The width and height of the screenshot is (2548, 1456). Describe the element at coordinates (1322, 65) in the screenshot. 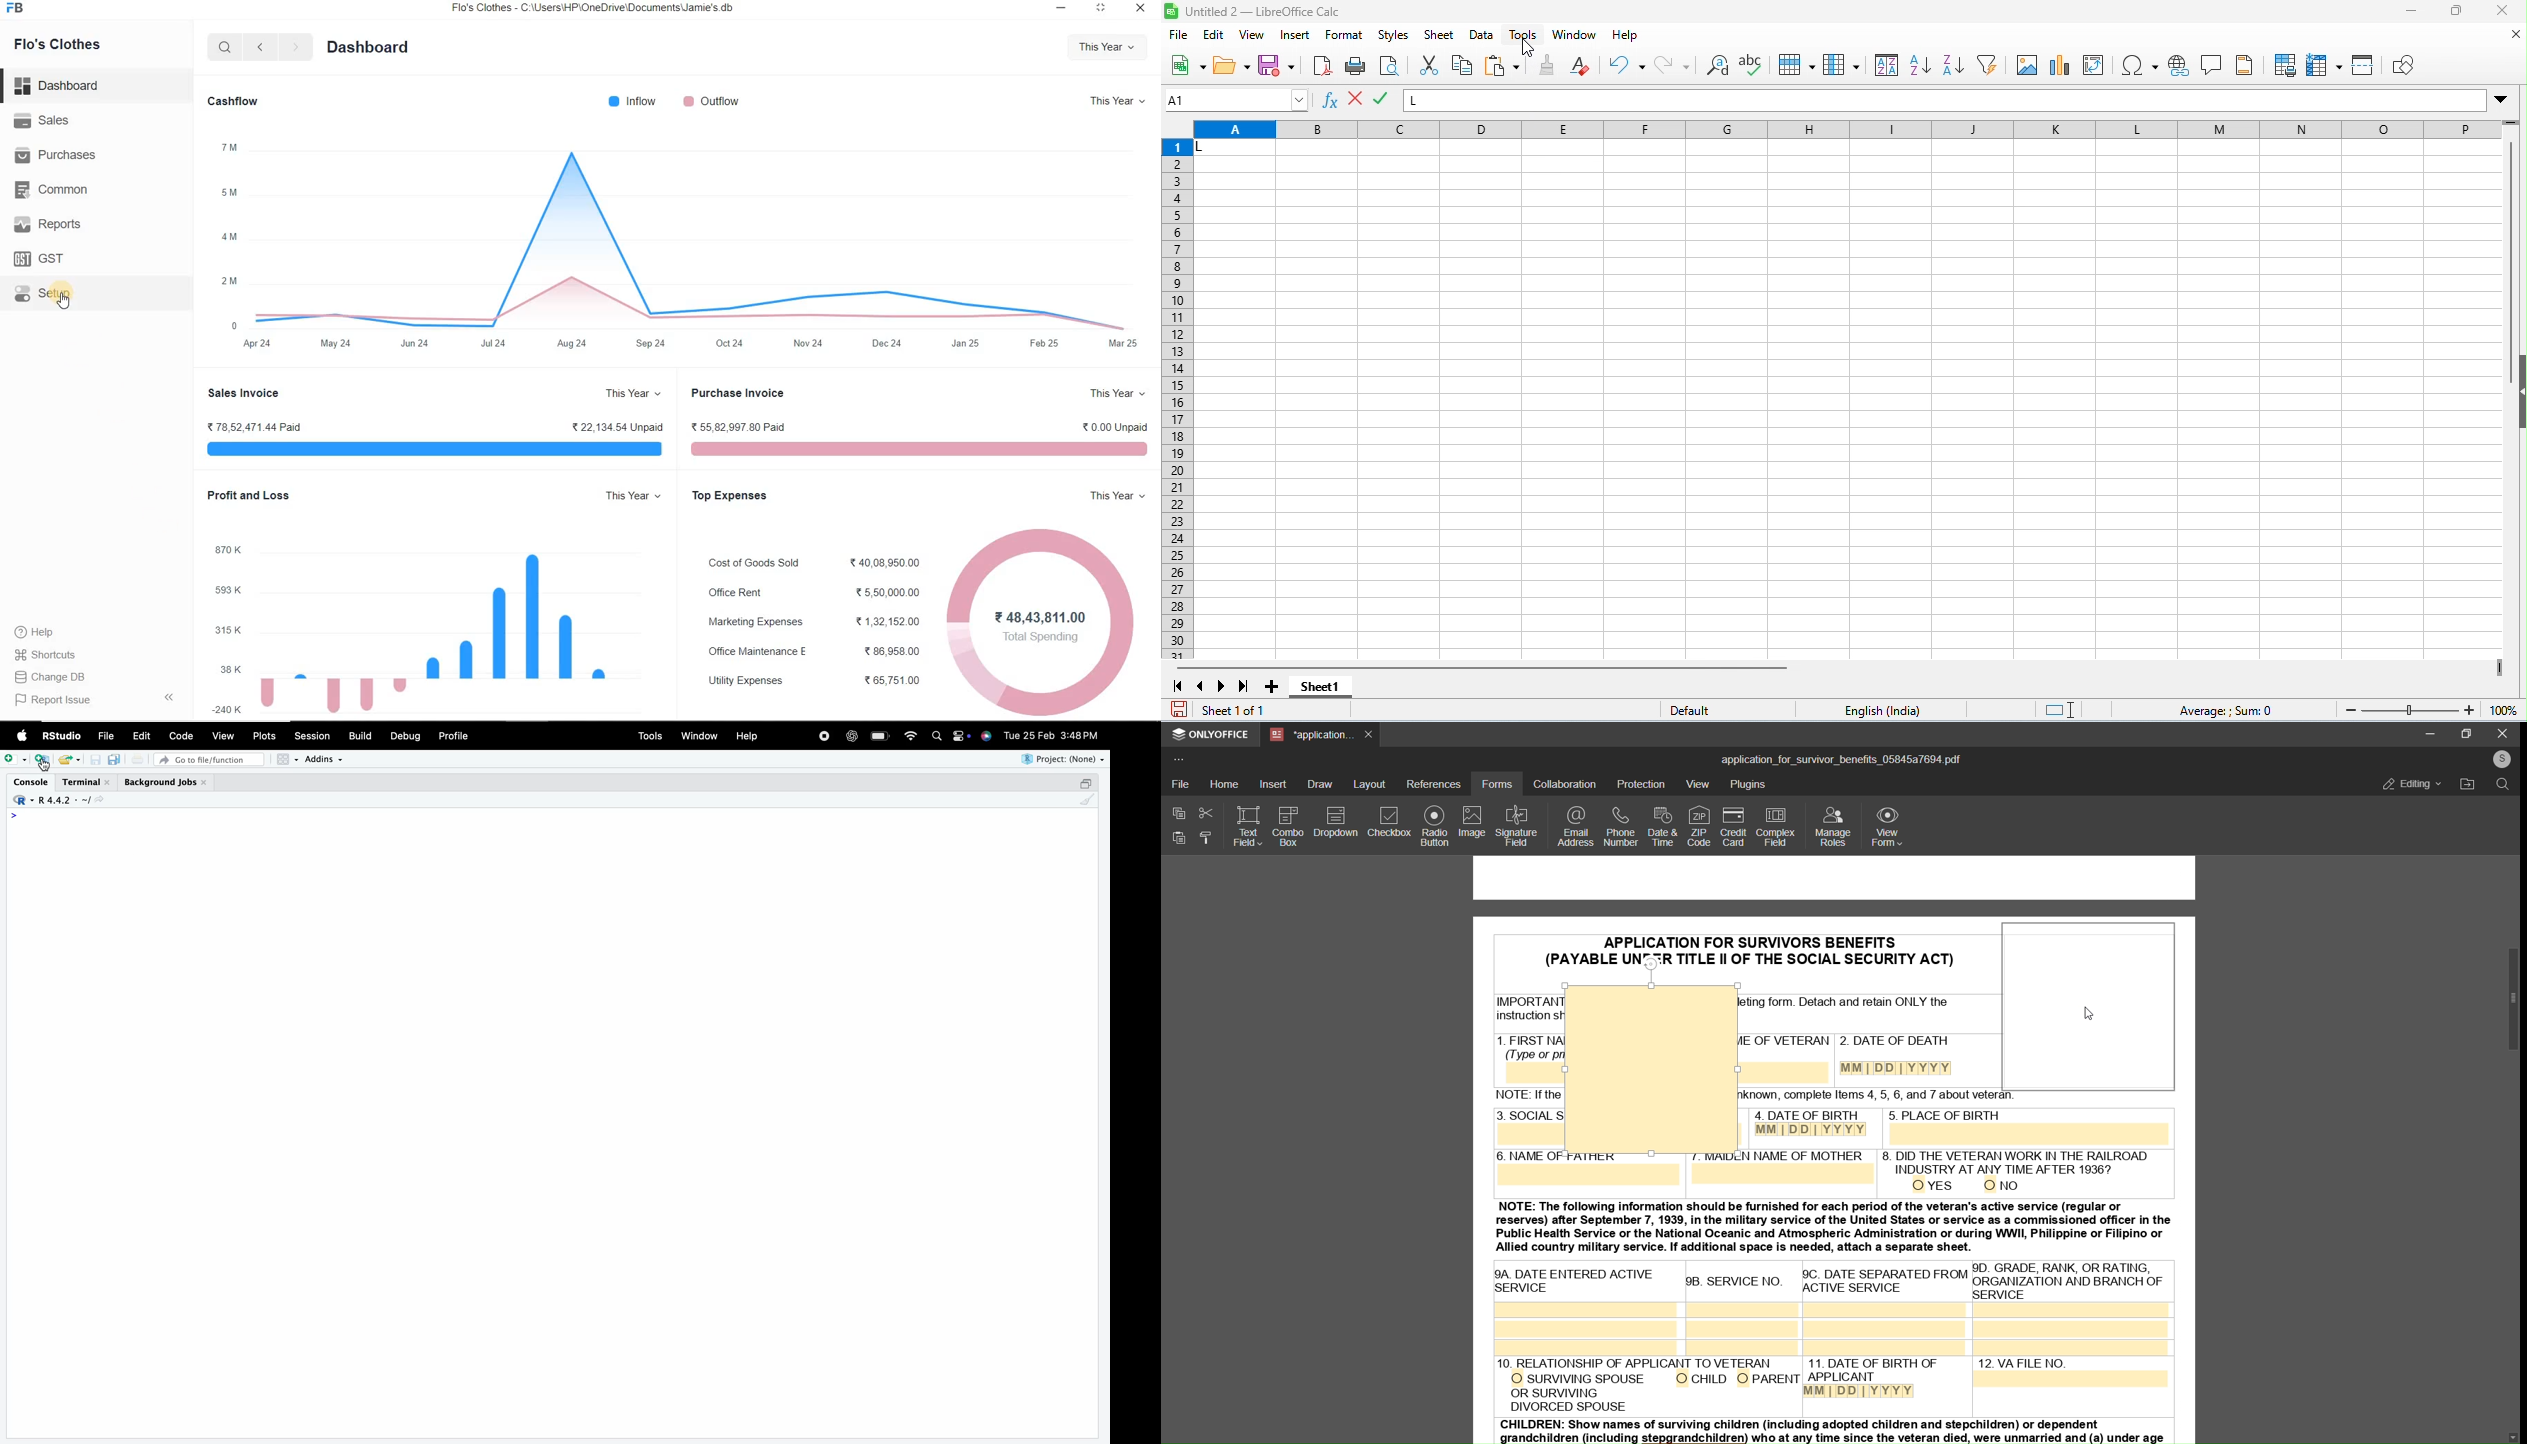

I see `export pdf` at that location.